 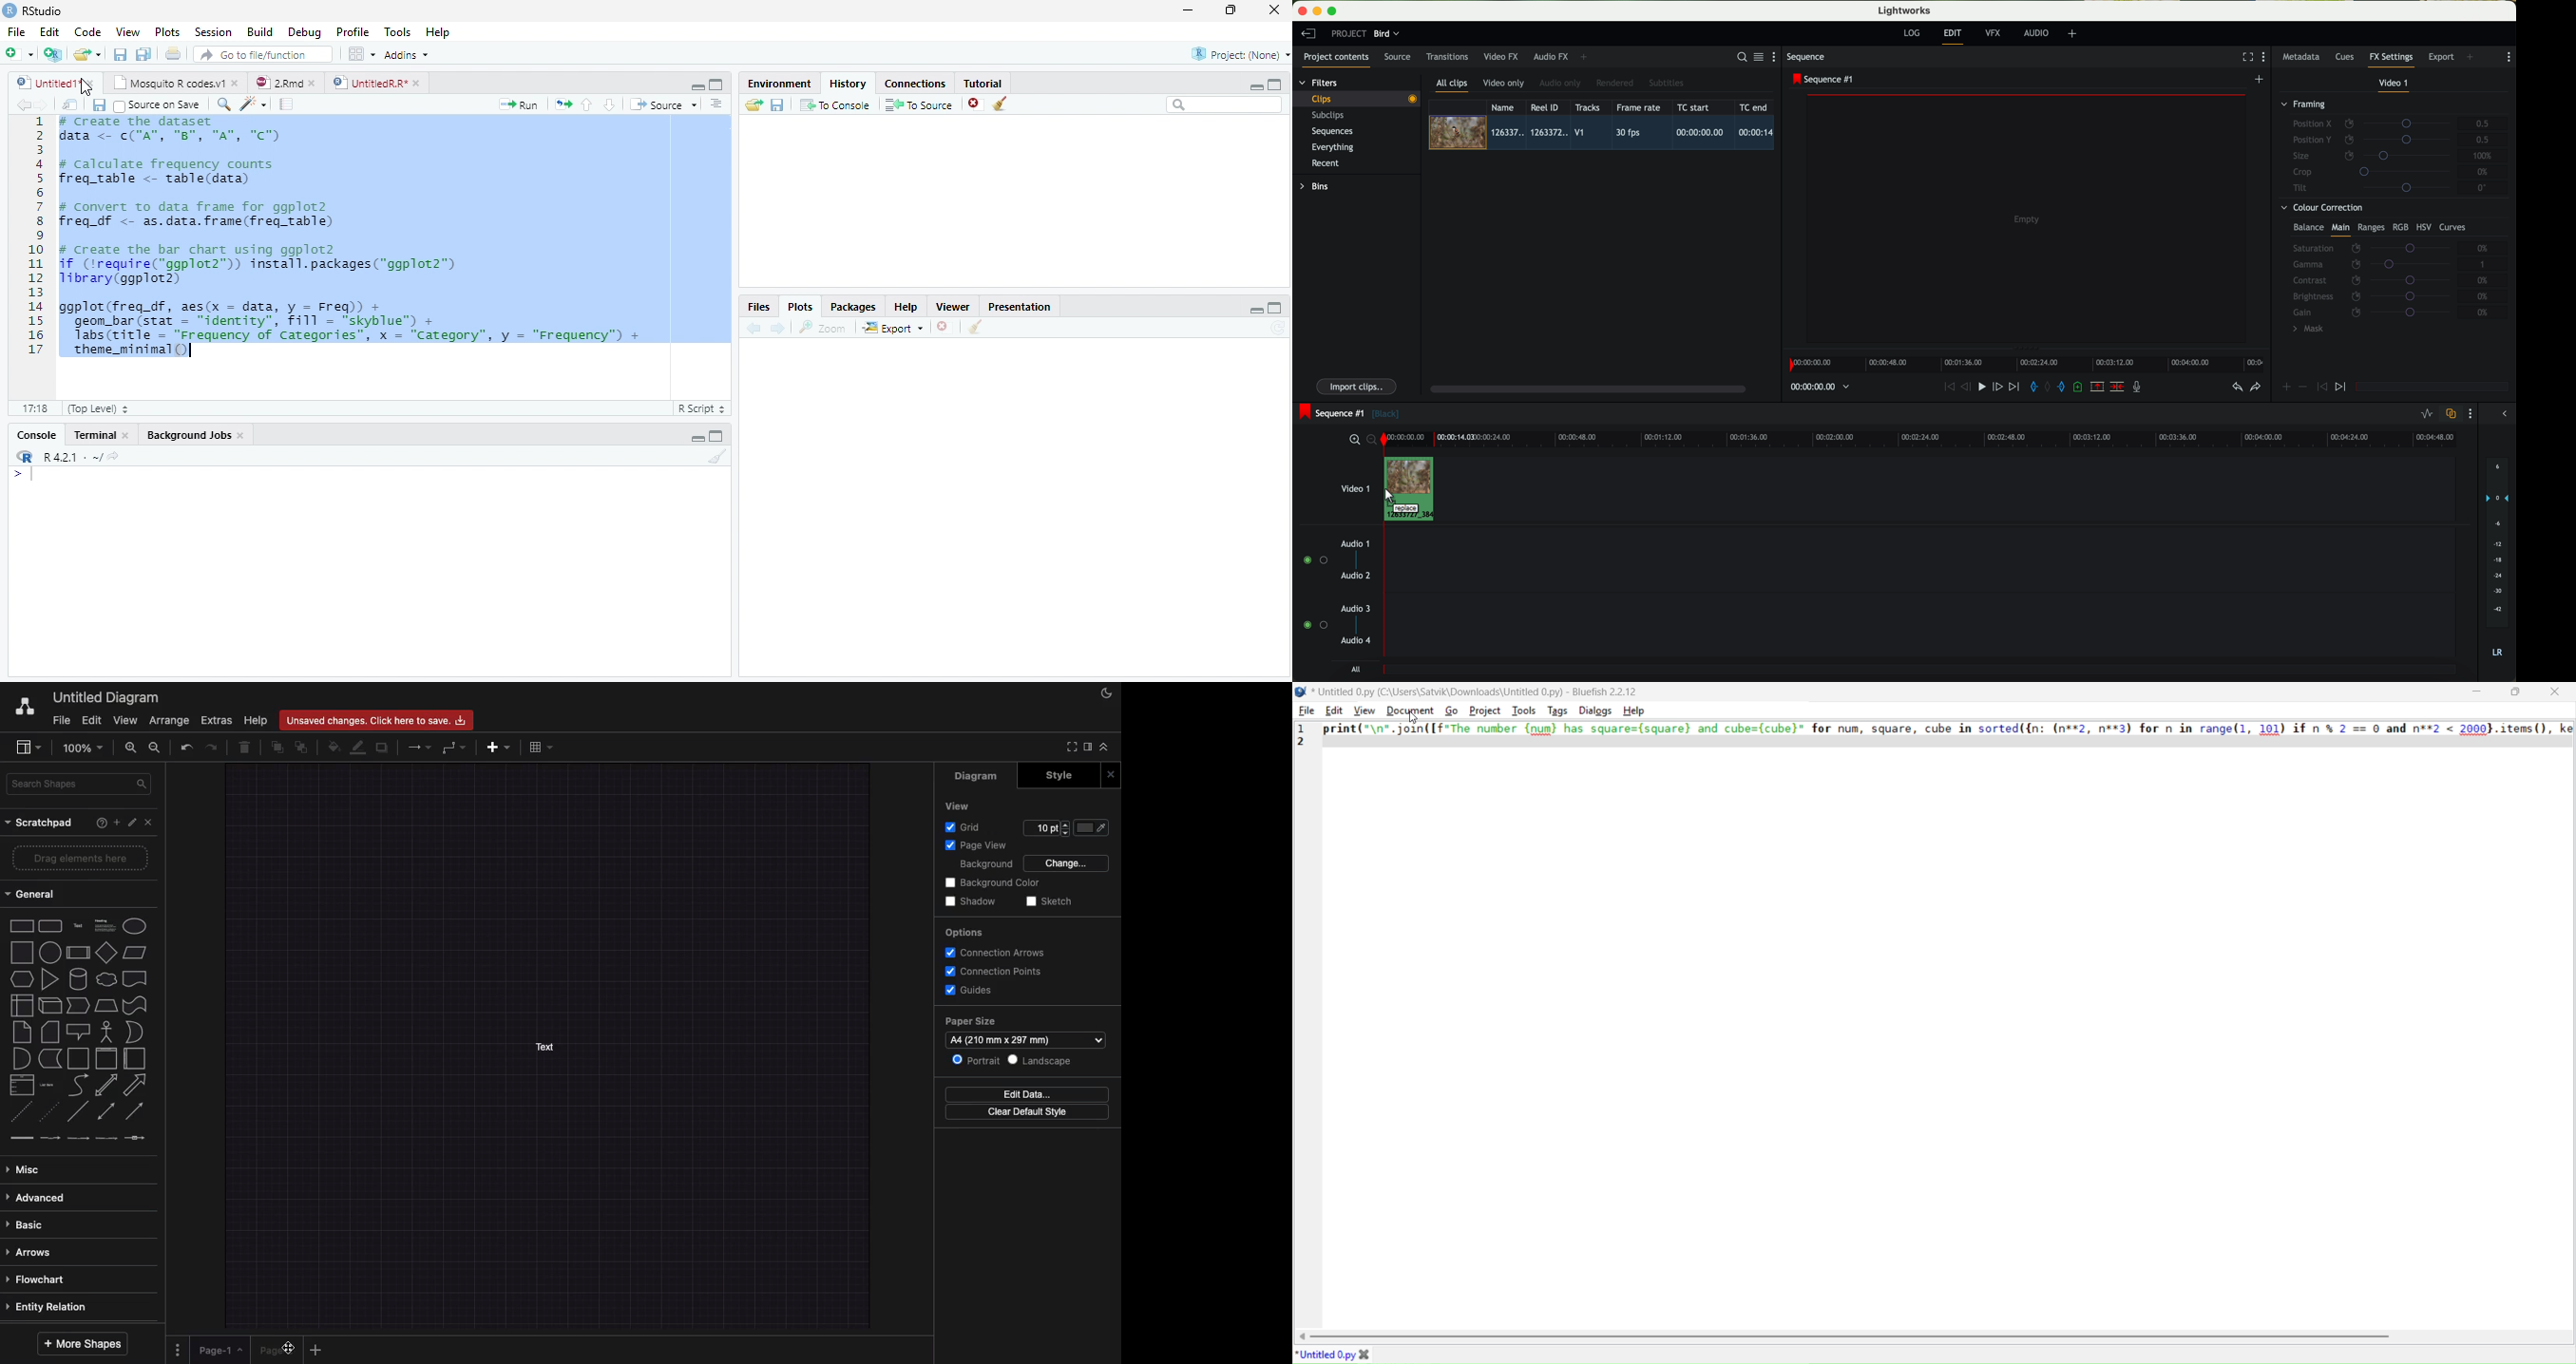 What do you see at coordinates (1561, 83) in the screenshot?
I see `audio only` at bounding box center [1561, 83].